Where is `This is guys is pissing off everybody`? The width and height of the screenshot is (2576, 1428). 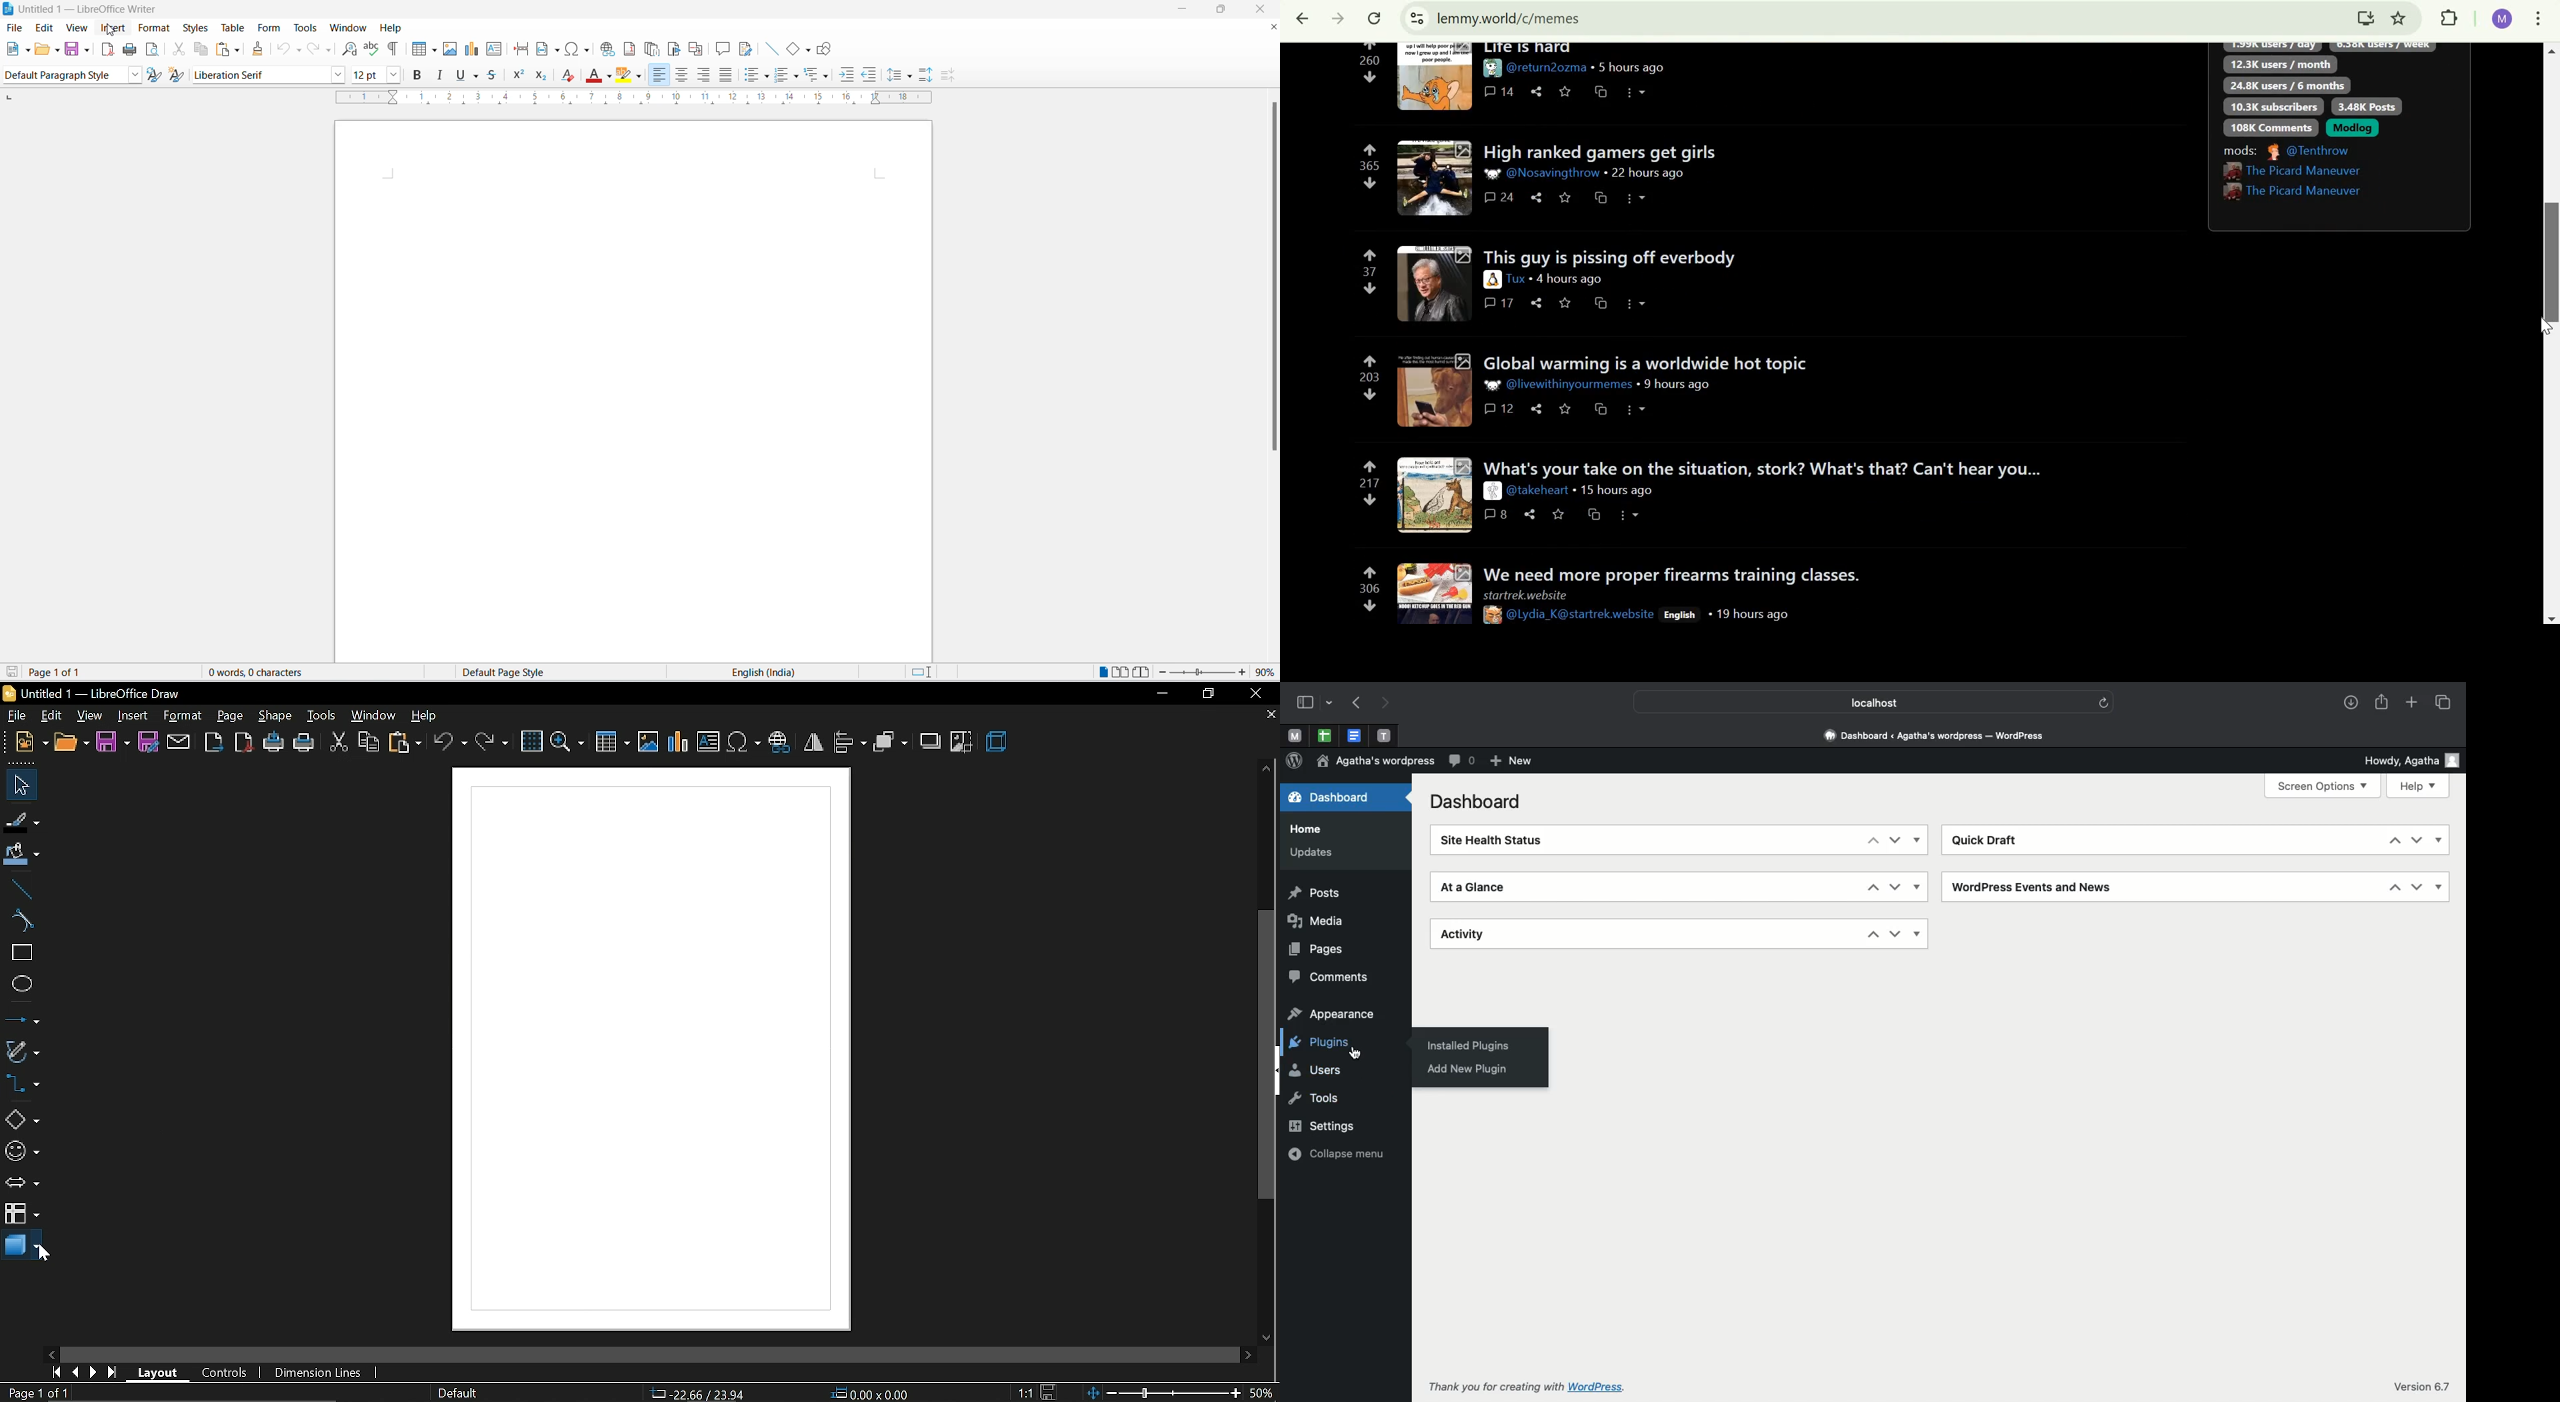 This is guys is pissing off everybody is located at coordinates (1609, 255).